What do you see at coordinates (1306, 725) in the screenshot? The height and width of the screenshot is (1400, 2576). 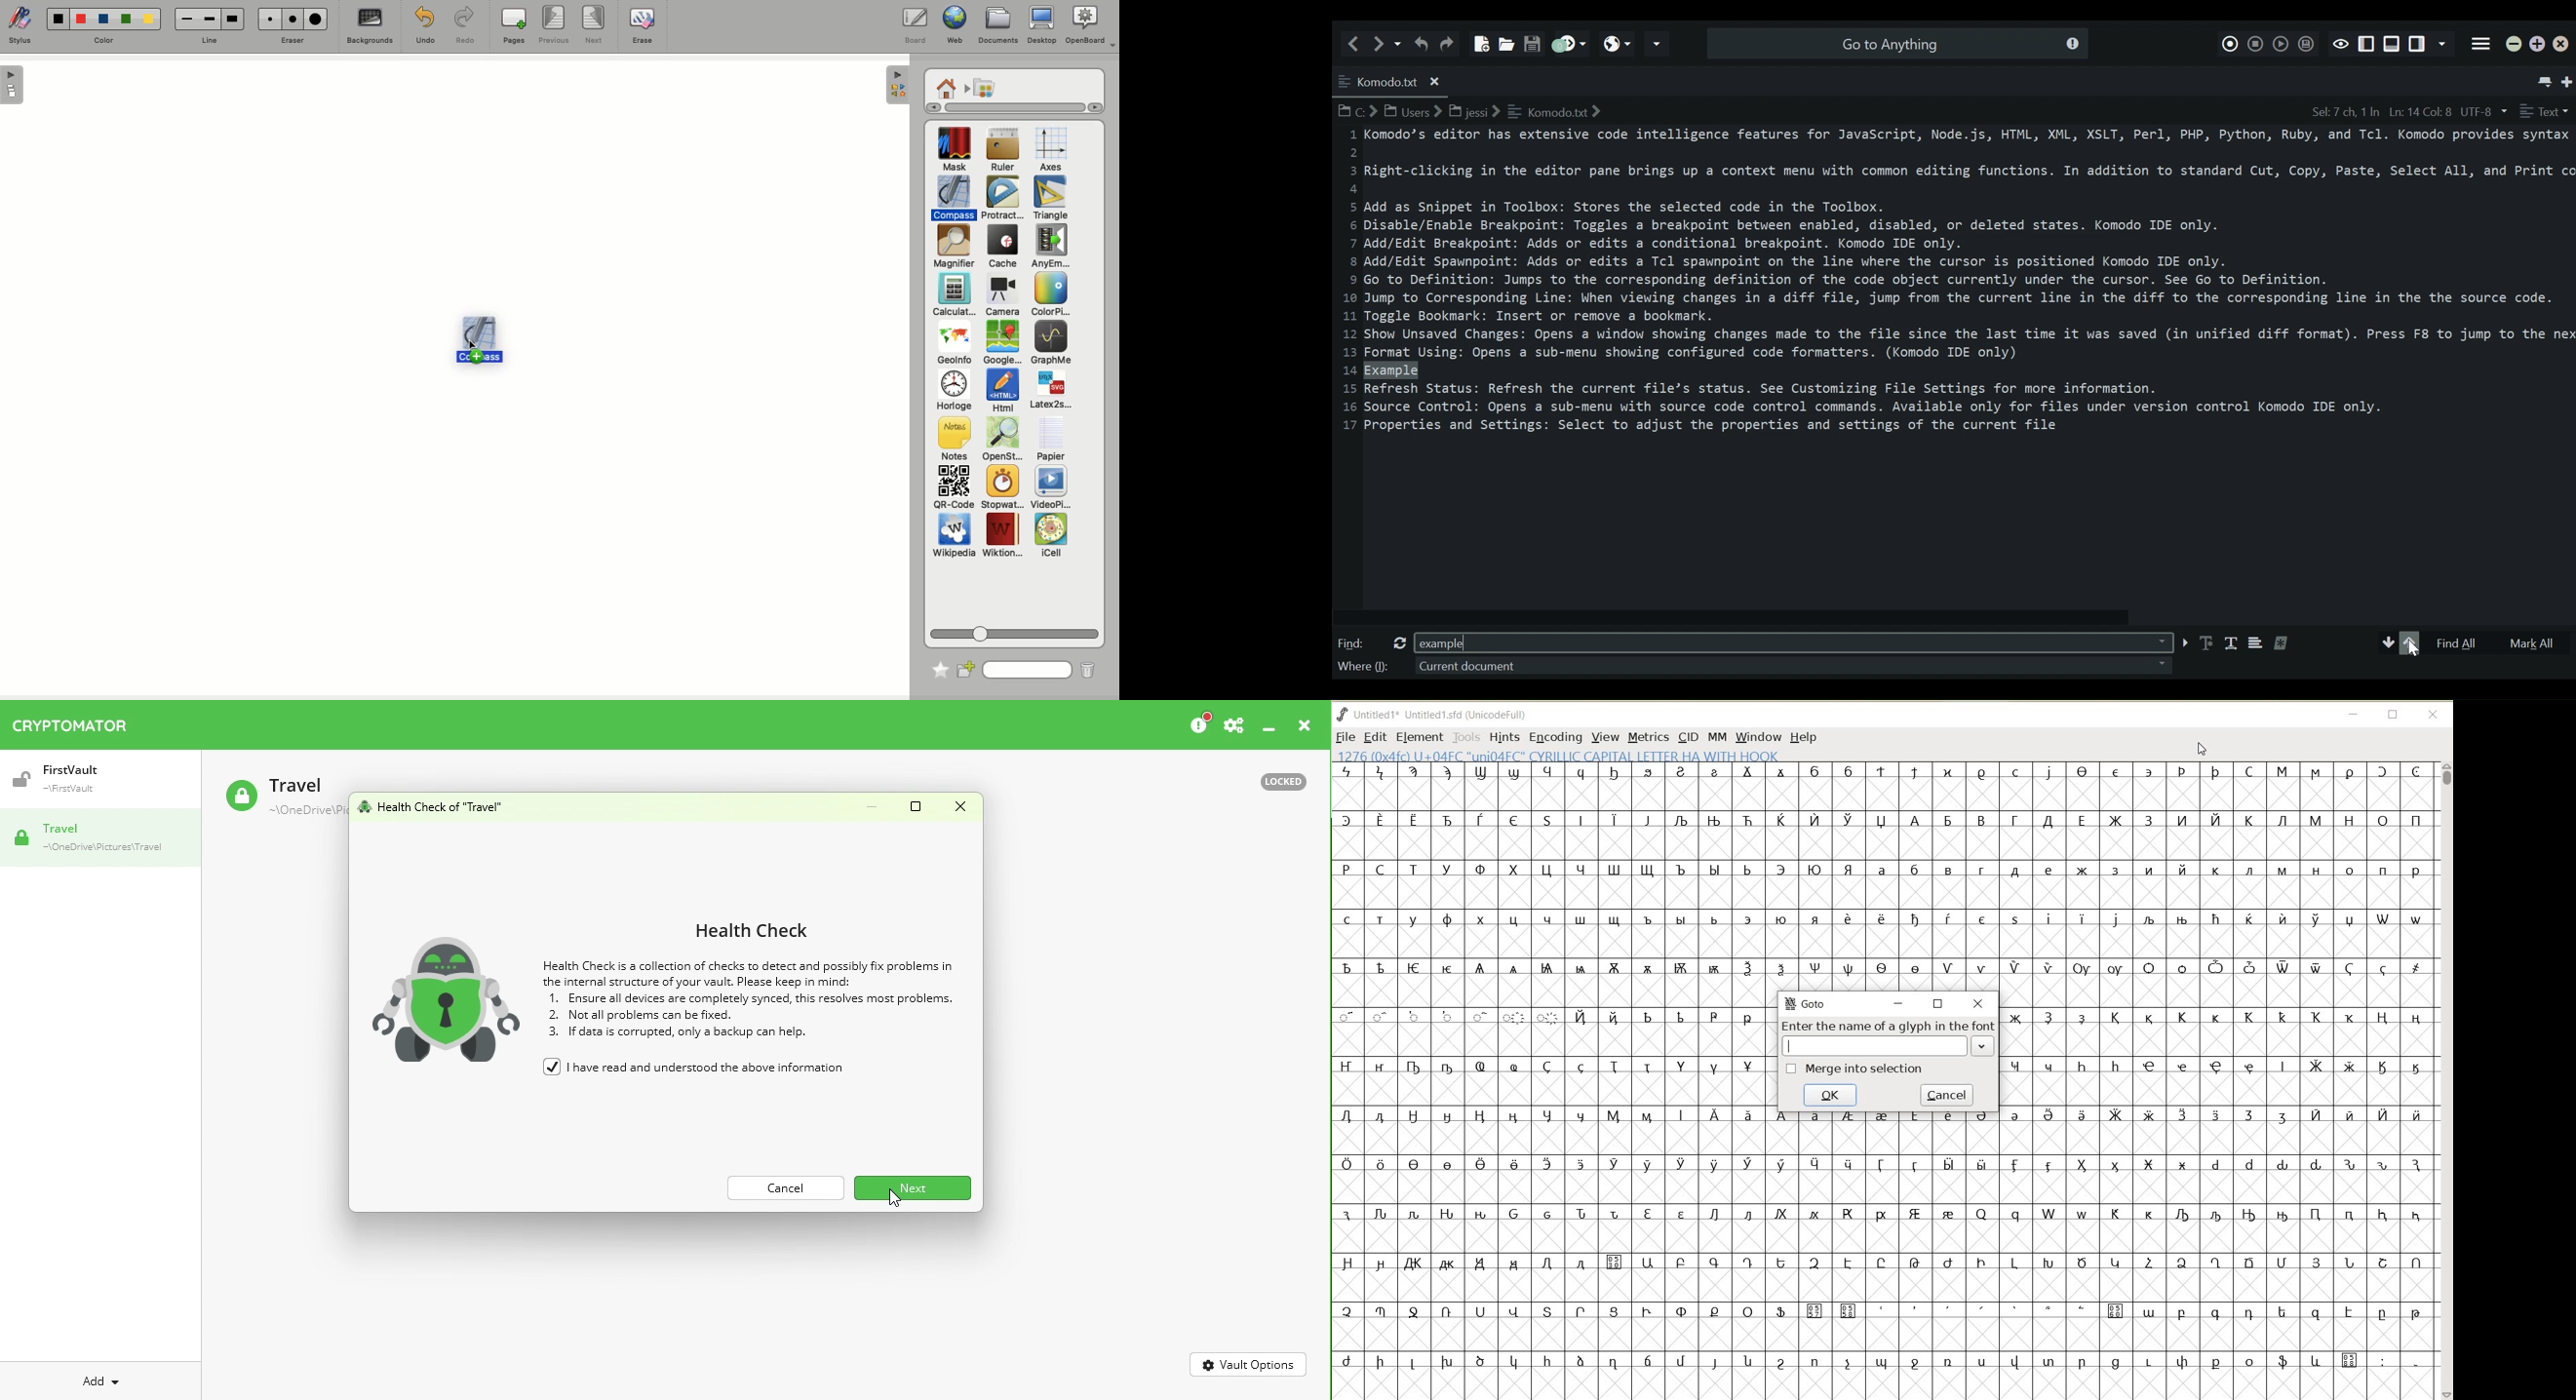 I see `close` at bounding box center [1306, 725].